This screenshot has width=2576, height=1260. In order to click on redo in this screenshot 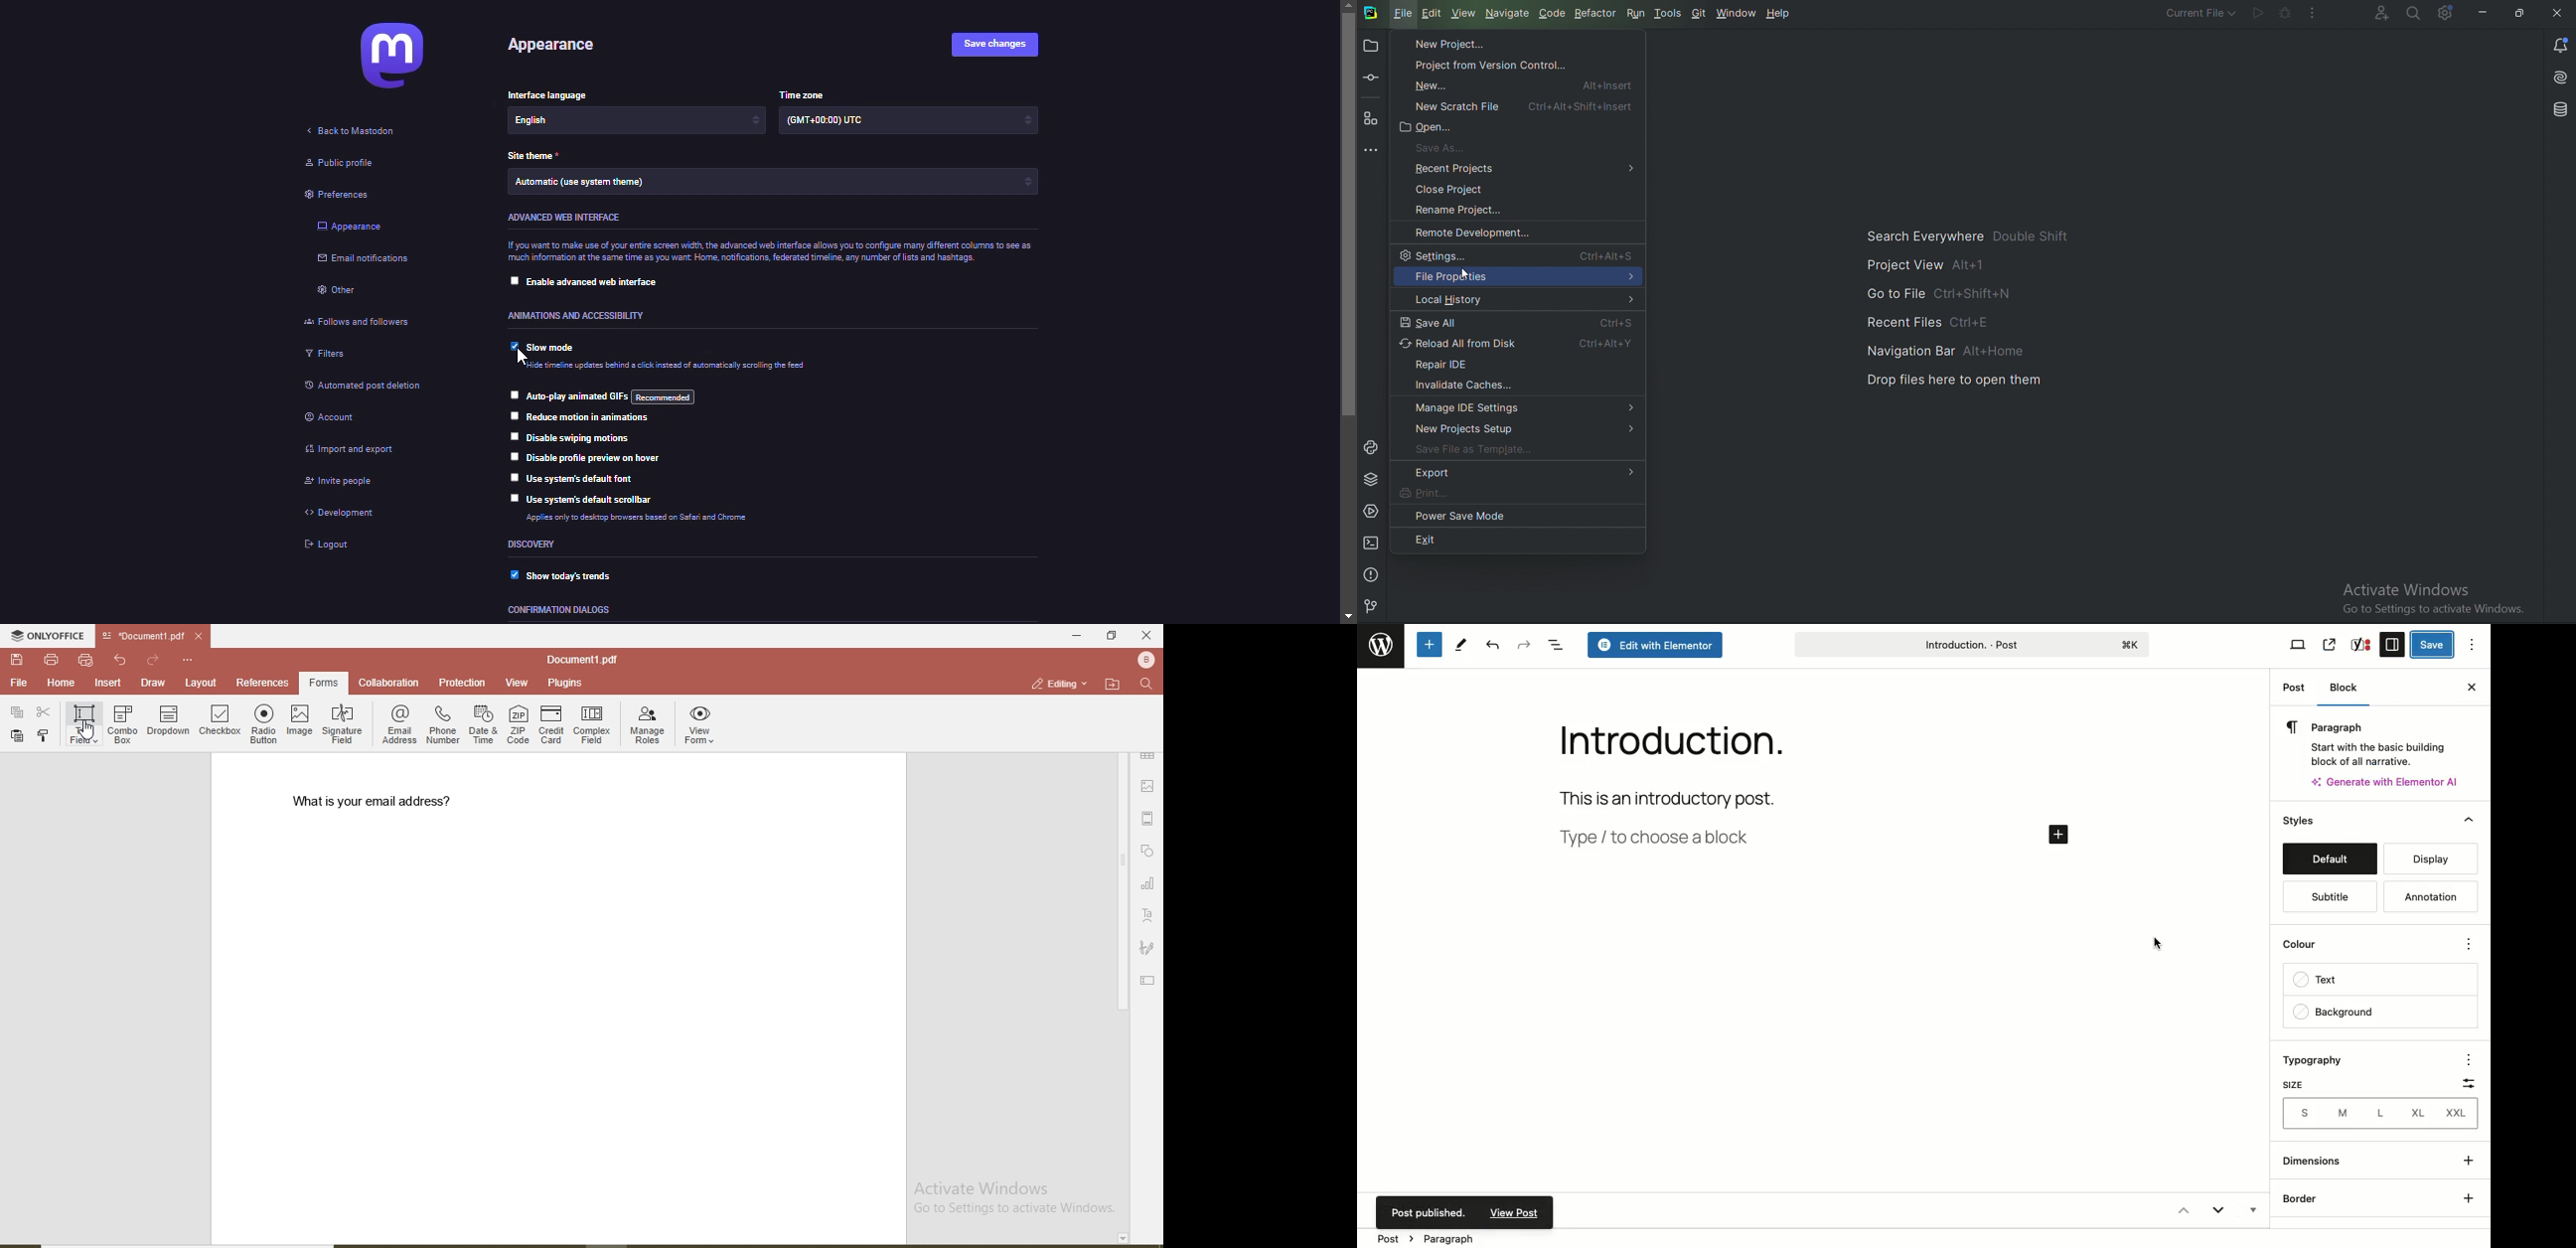, I will do `click(154, 659)`.